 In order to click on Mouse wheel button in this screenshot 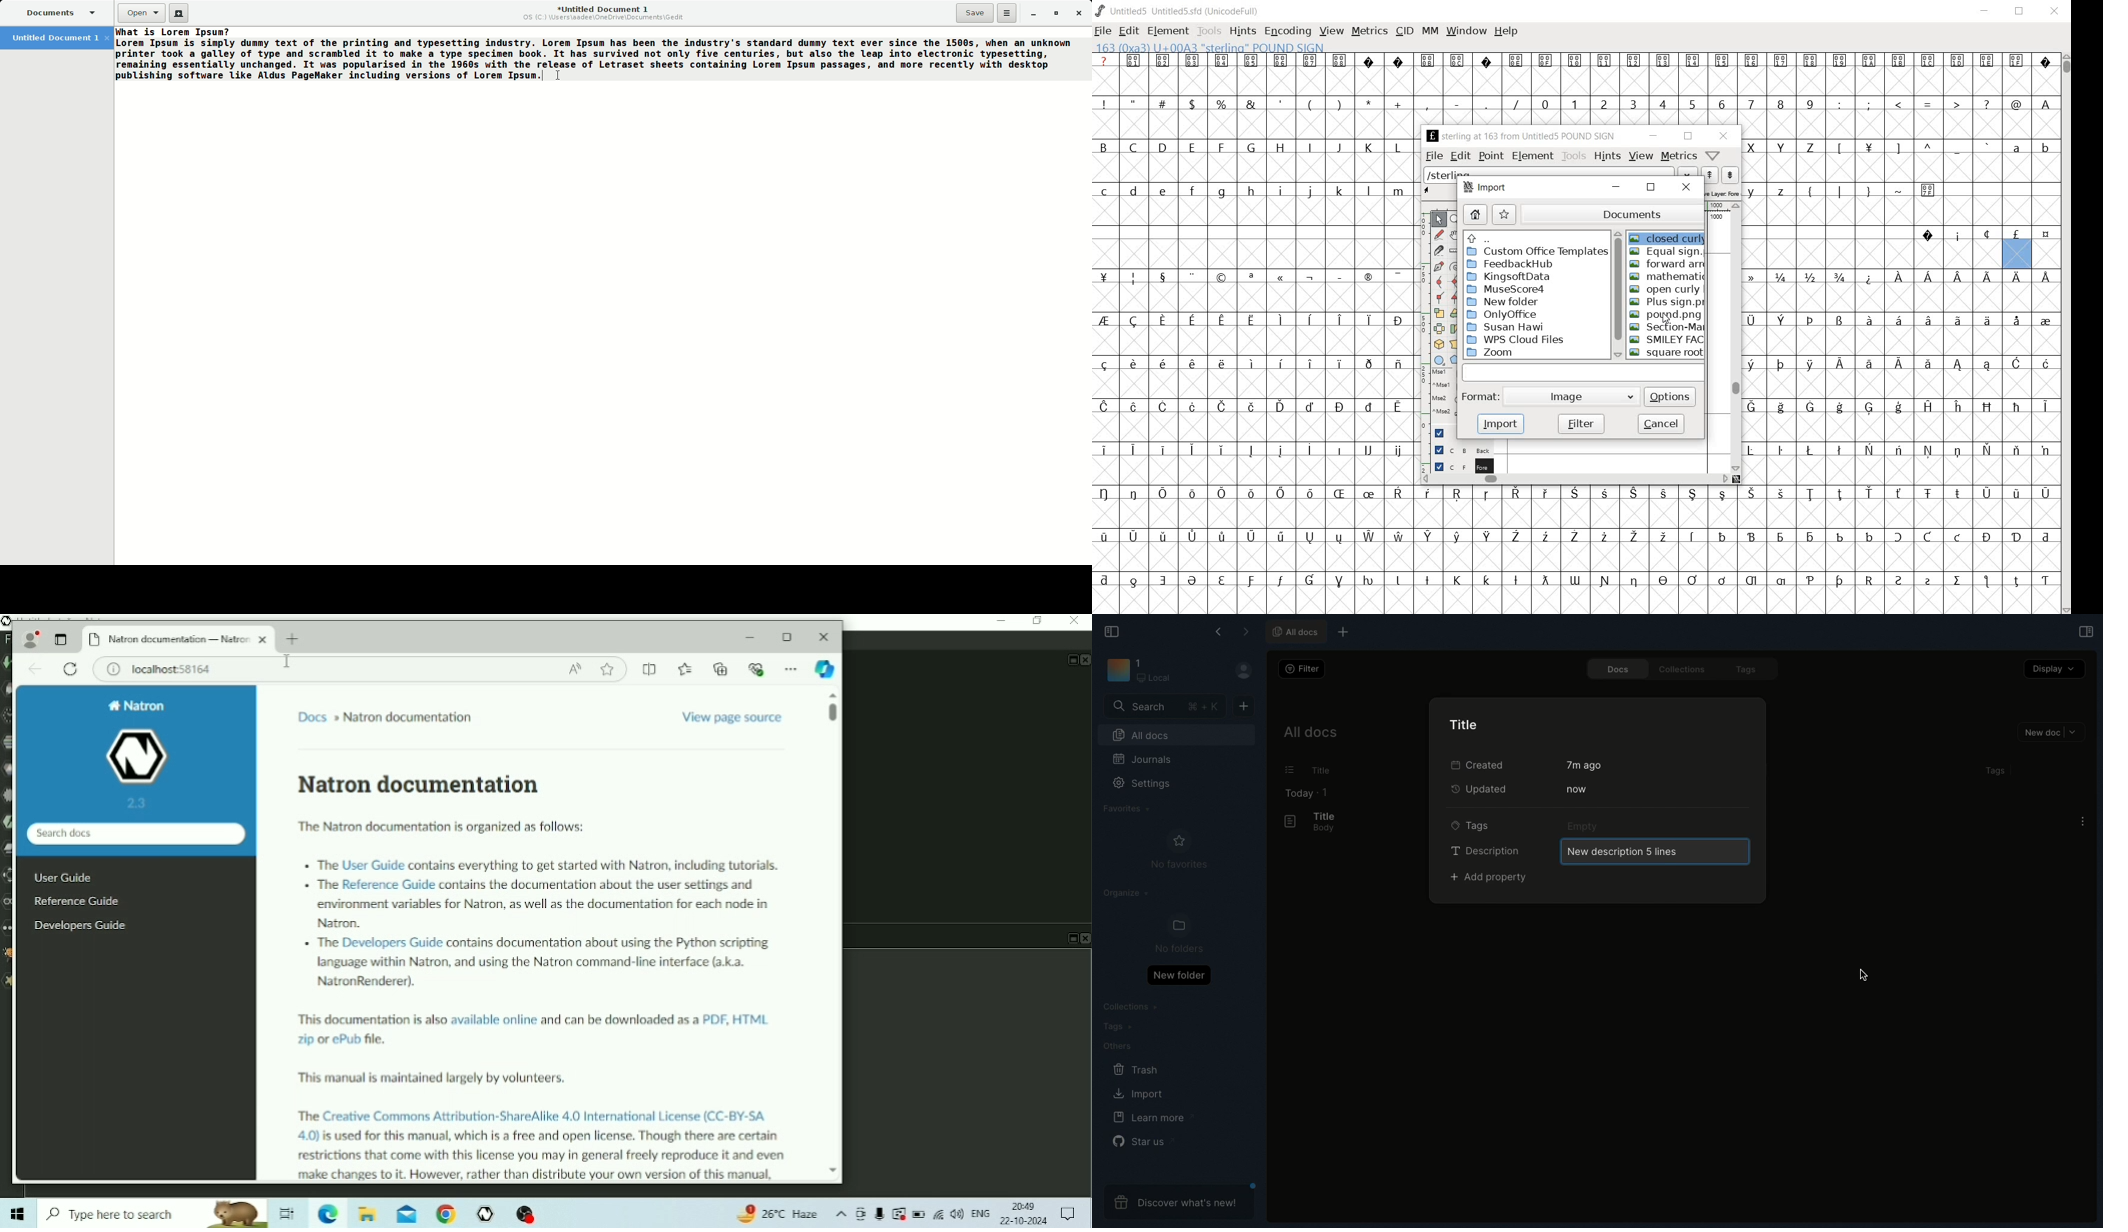, I will do `click(1443, 400)`.